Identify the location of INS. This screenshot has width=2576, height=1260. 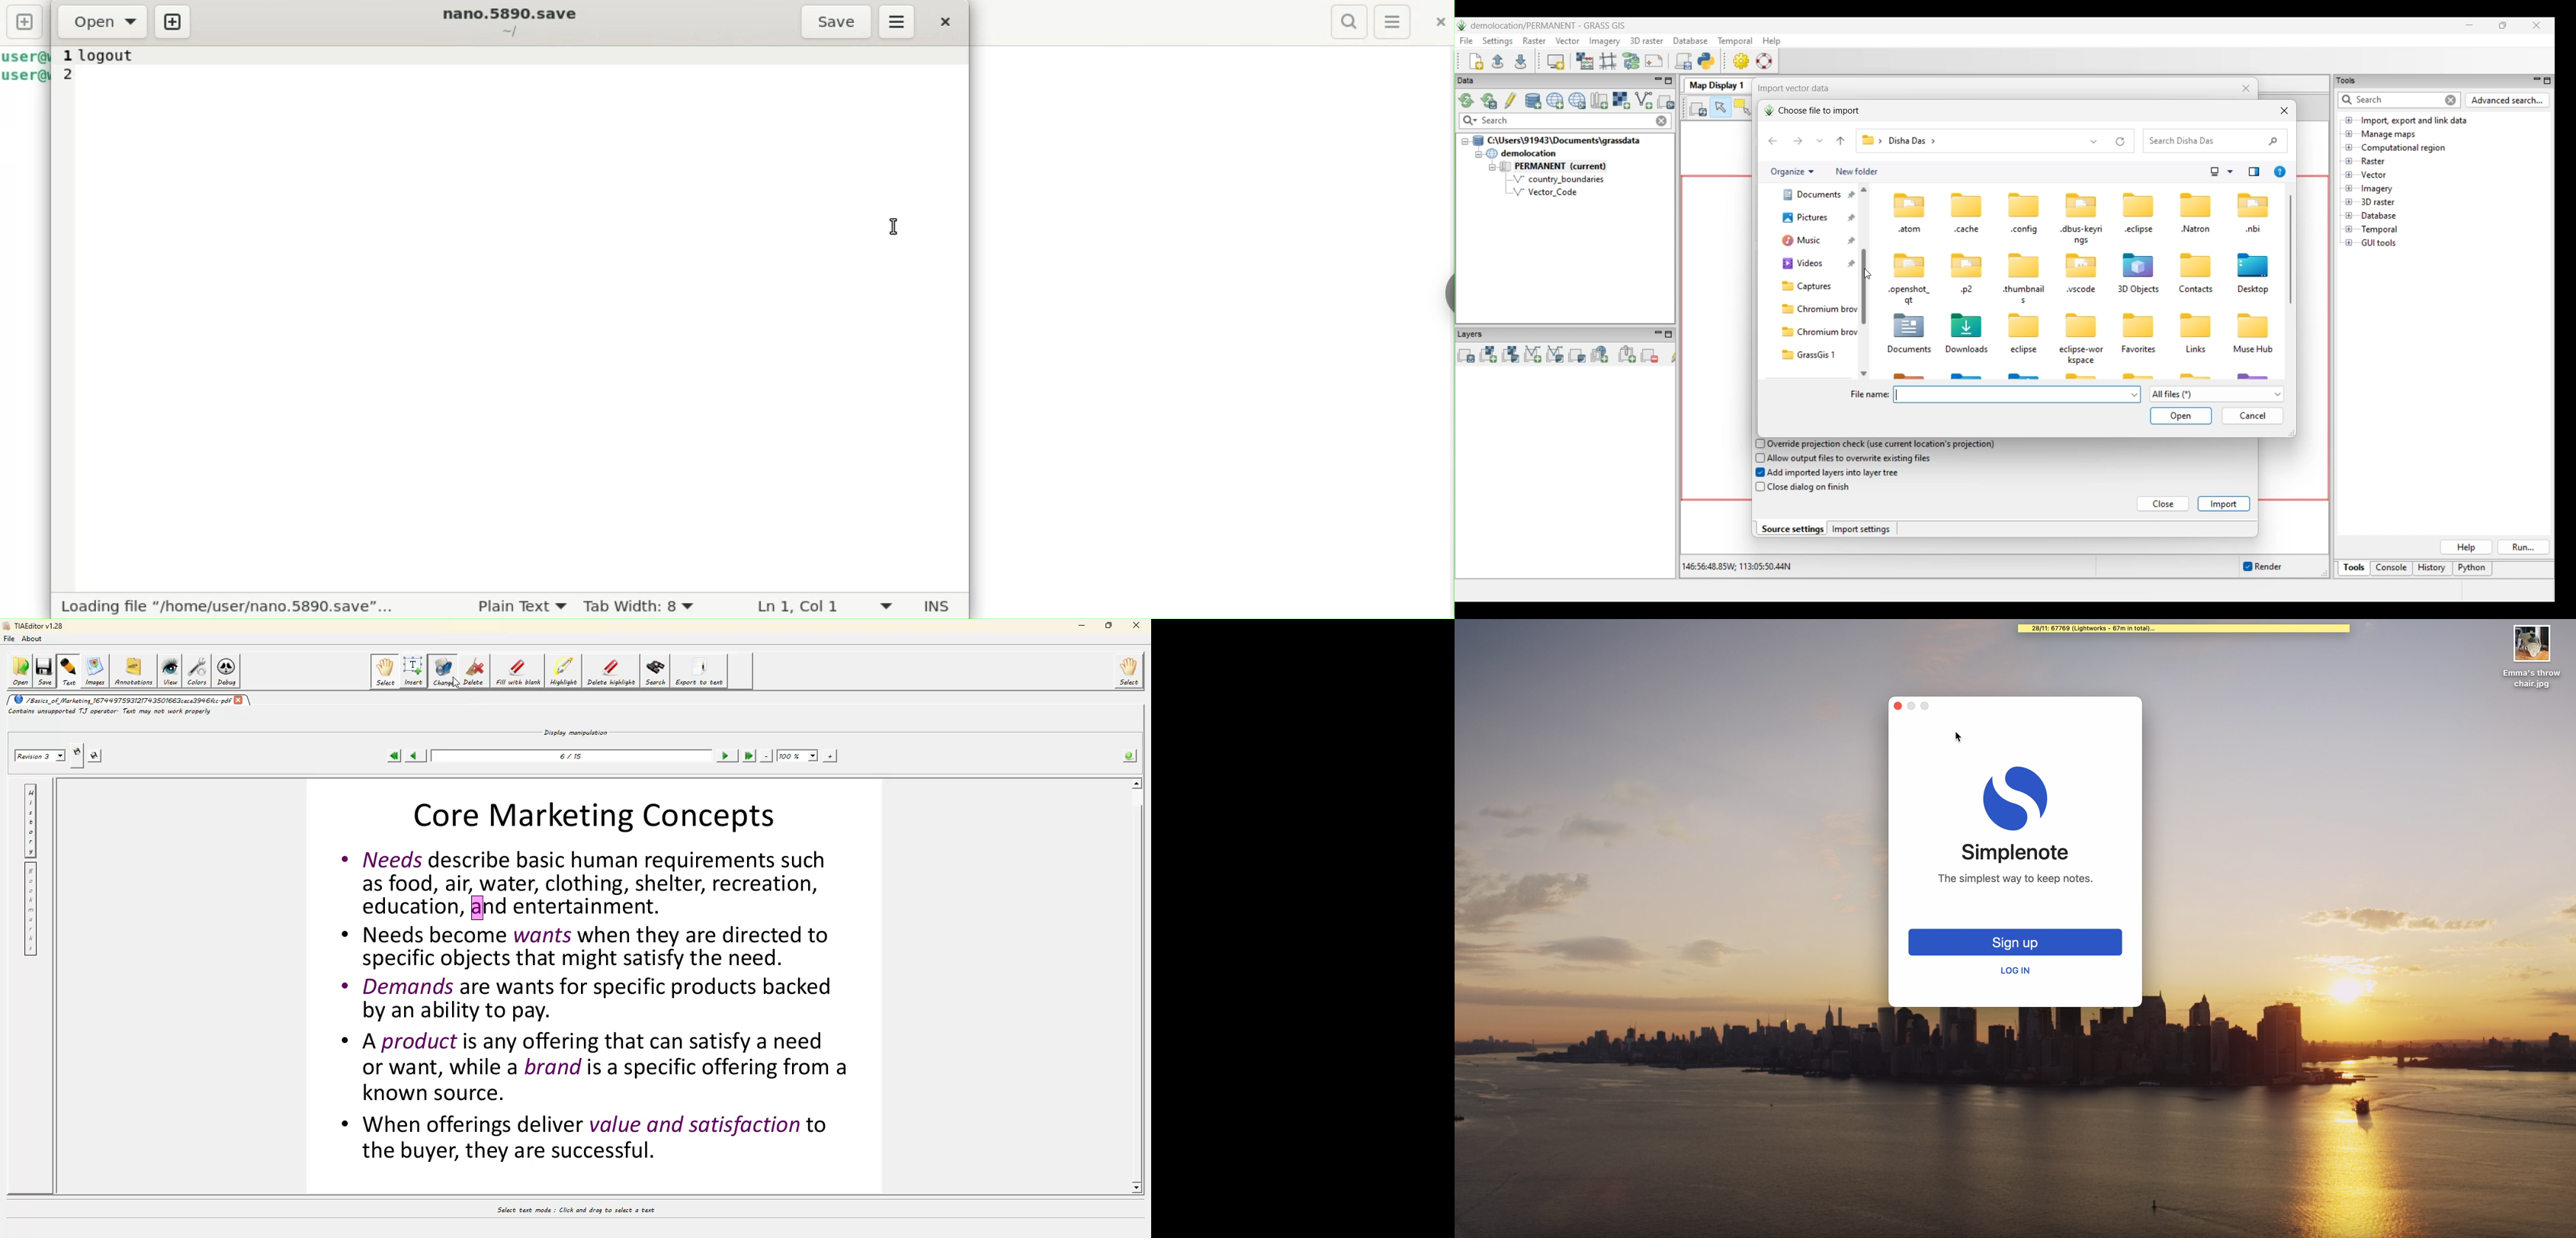
(912, 604).